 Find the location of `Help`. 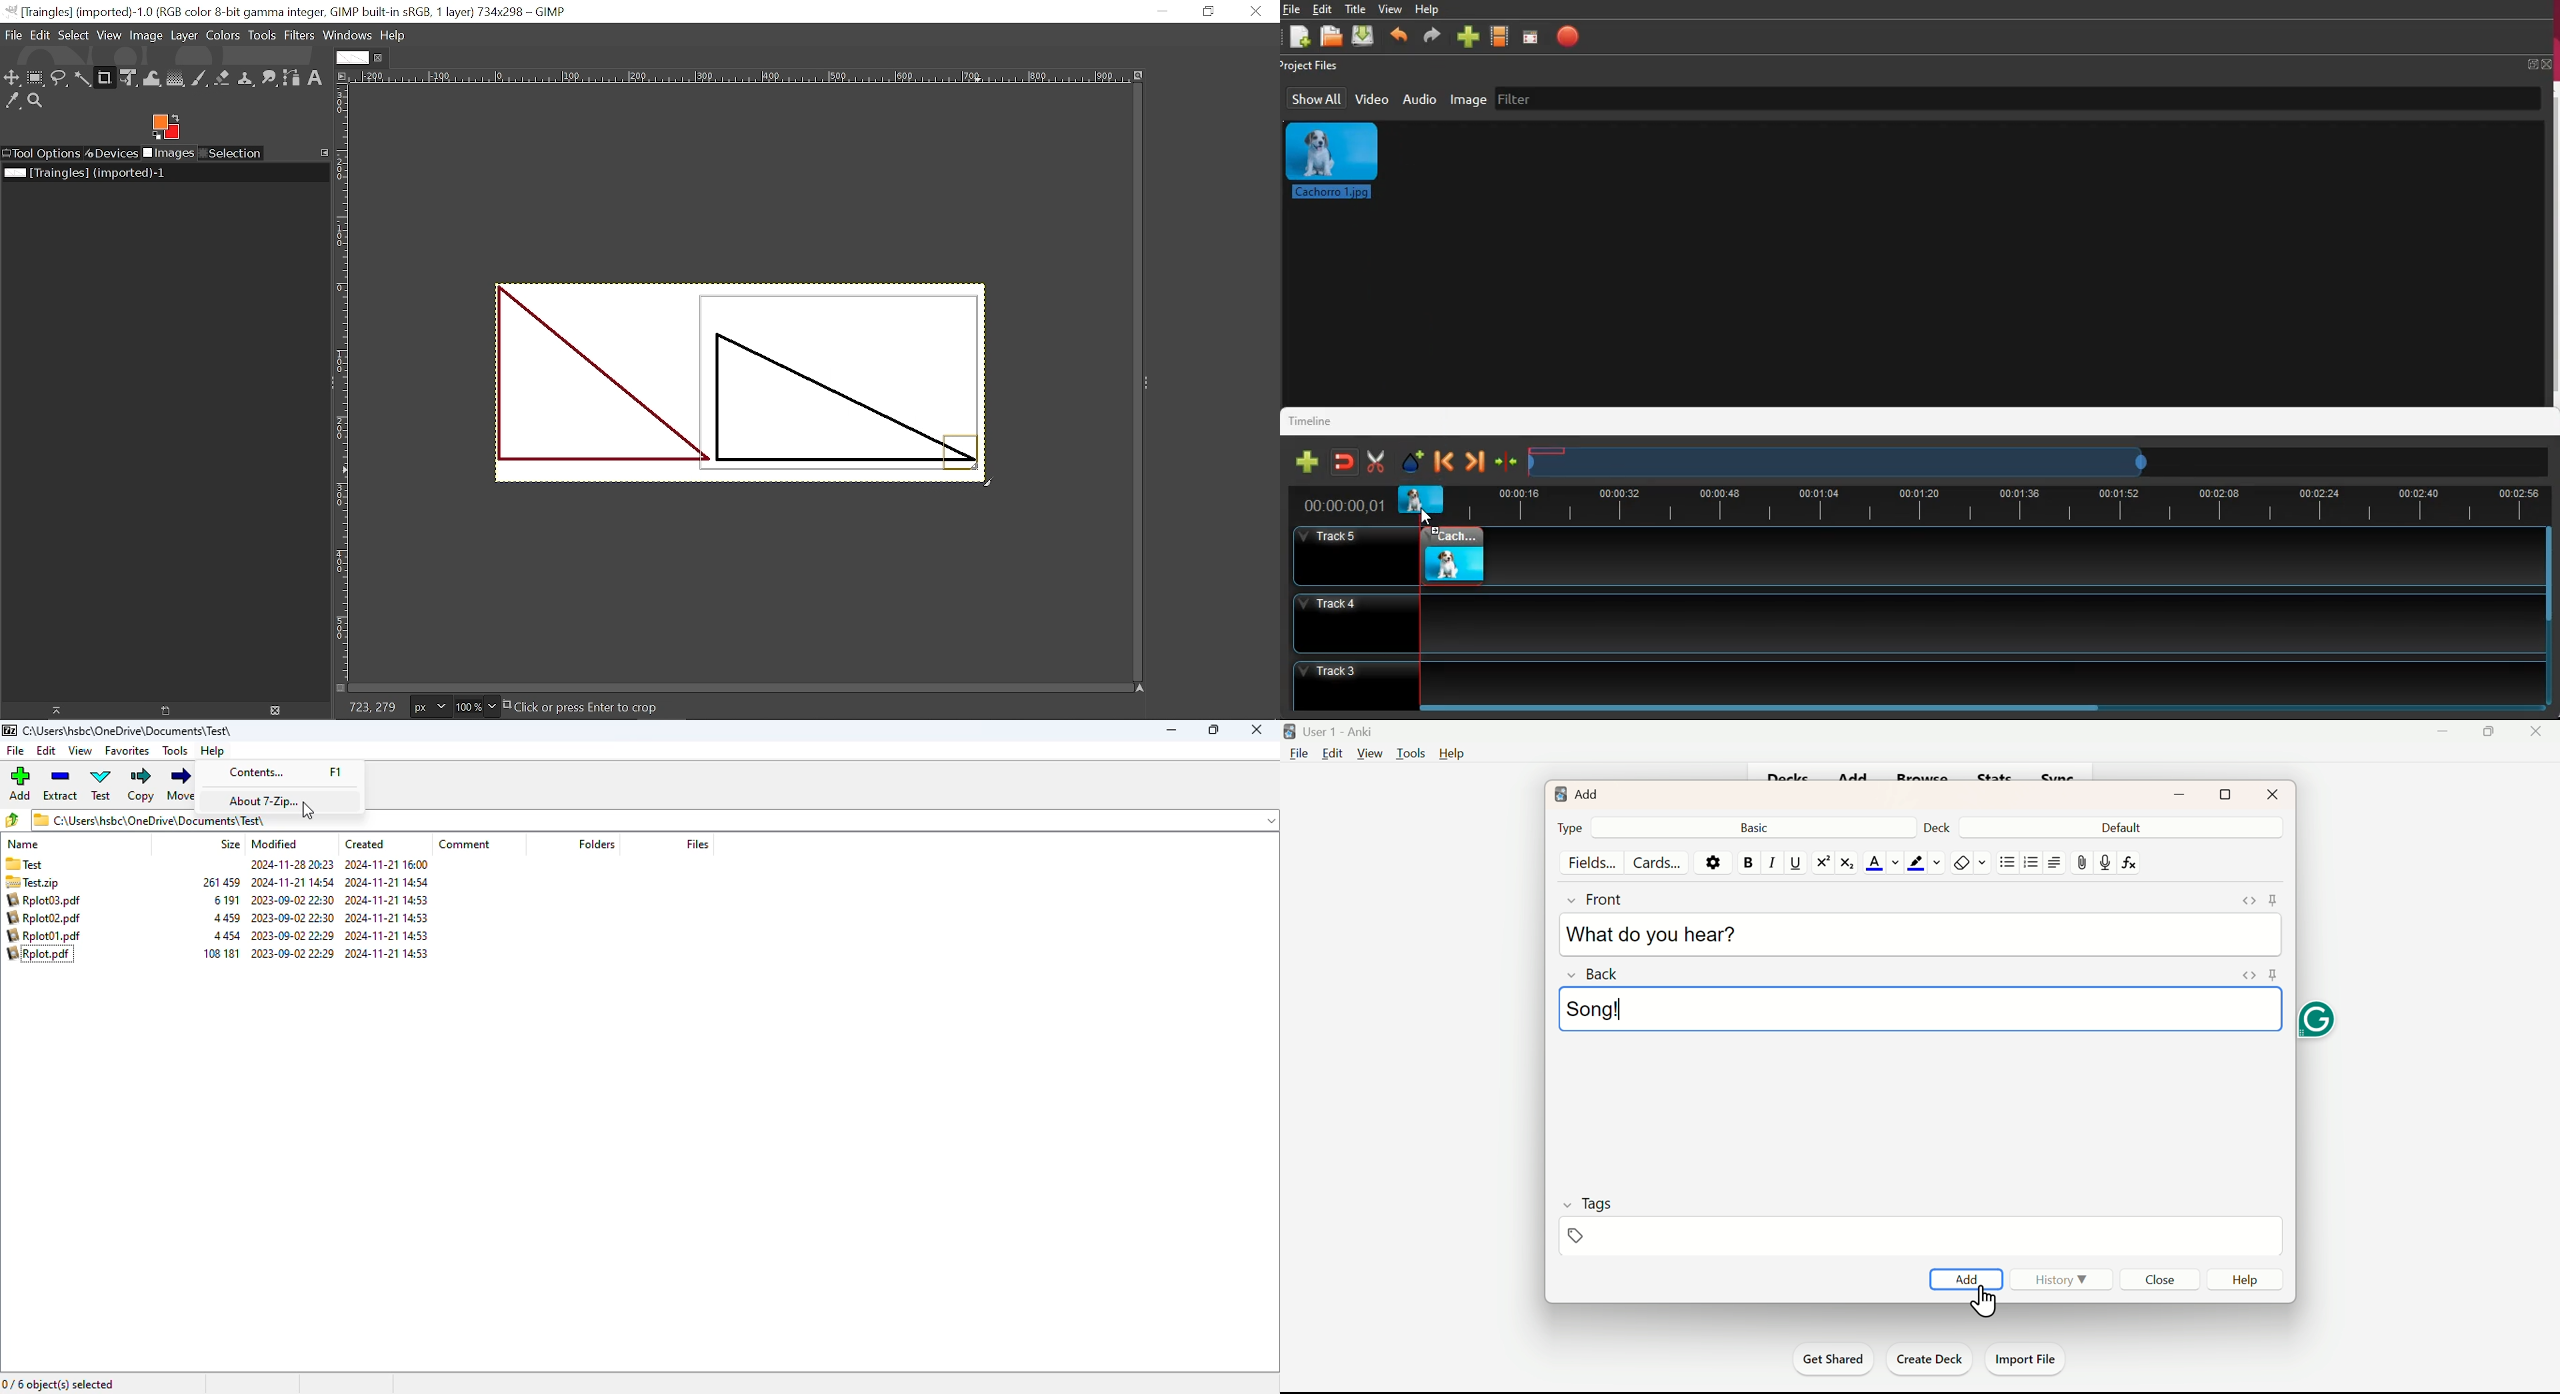

Help is located at coordinates (1452, 751).